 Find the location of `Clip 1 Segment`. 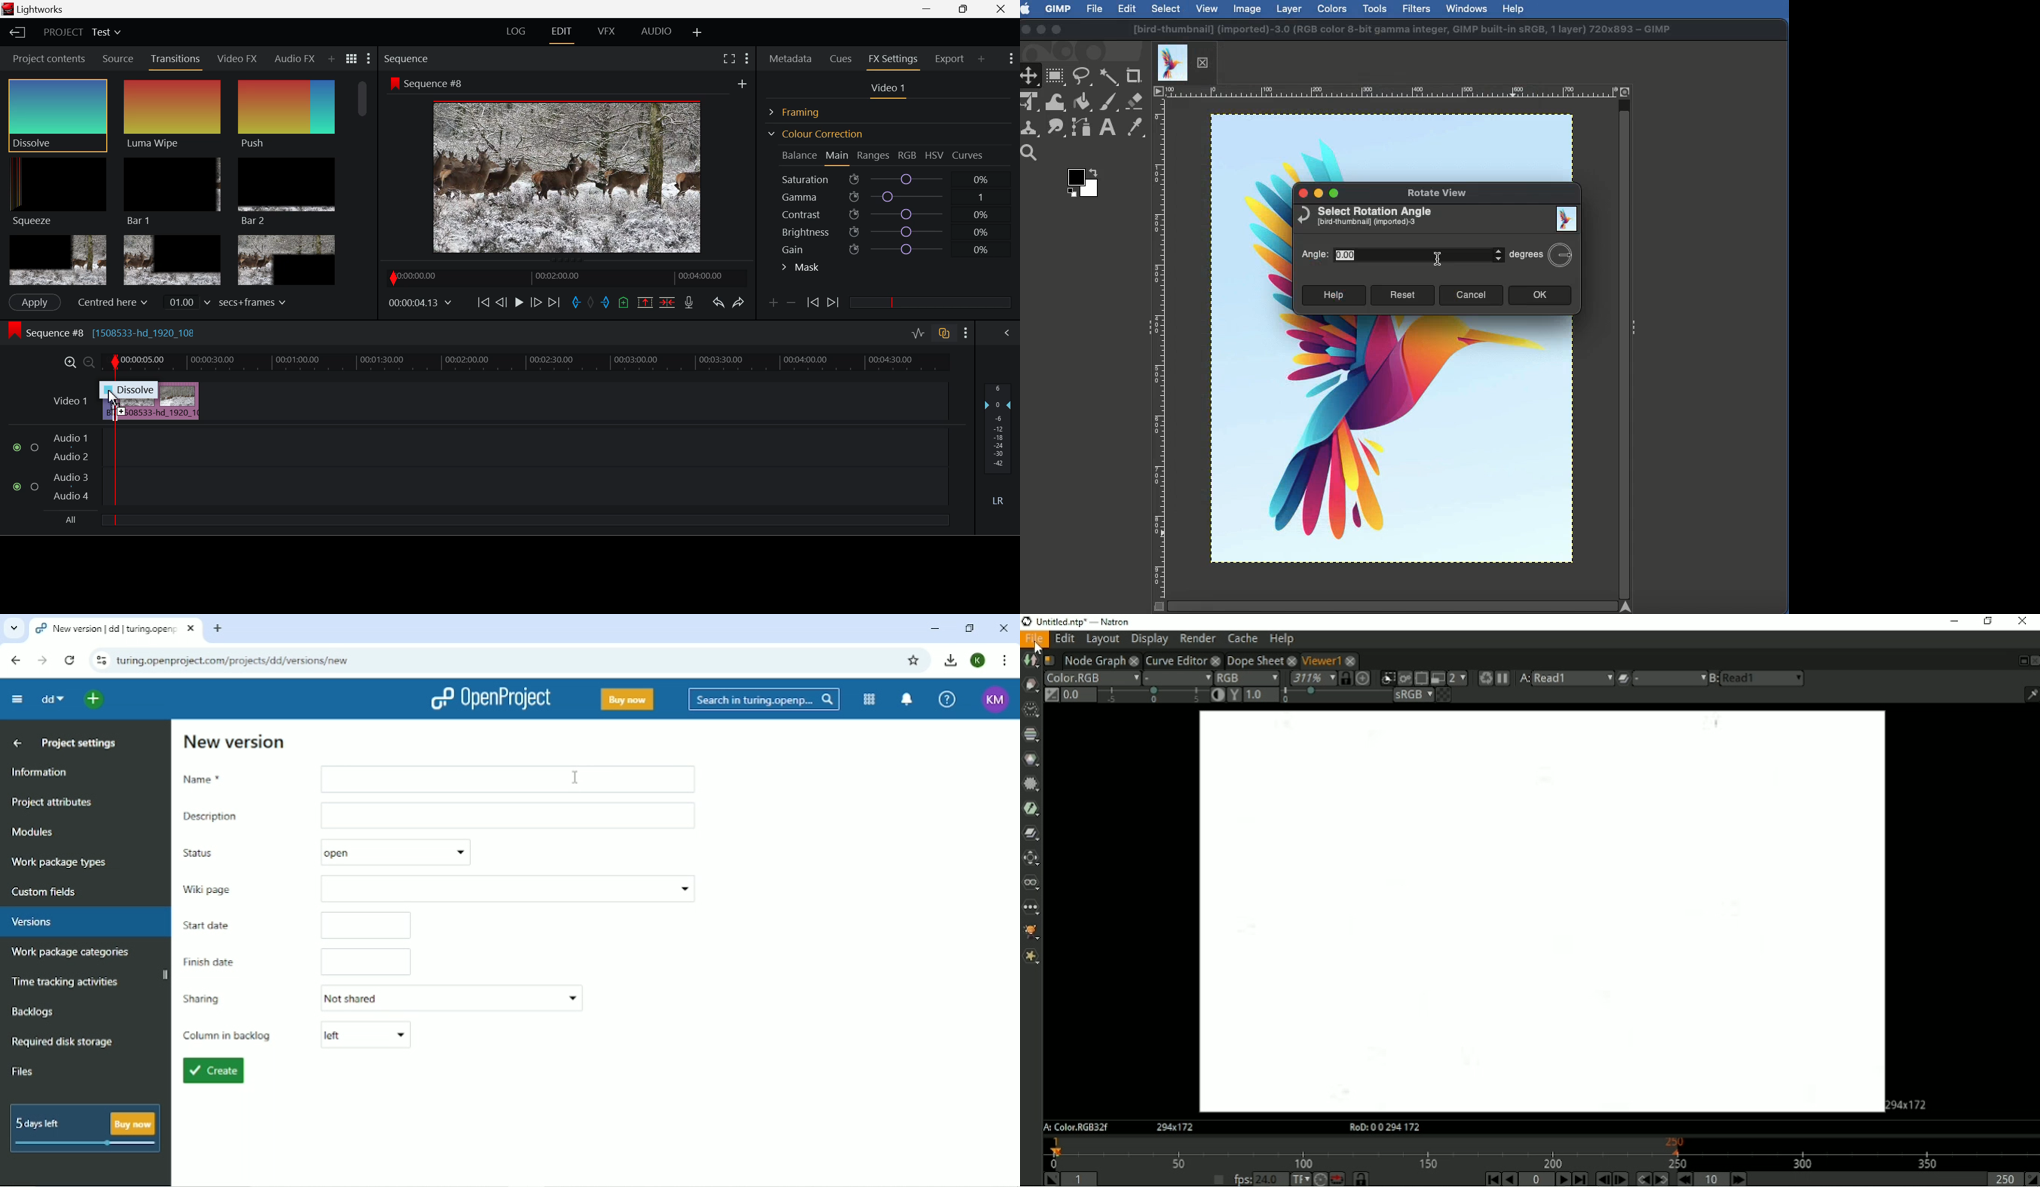

Clip 1 Segment is located at coordinates (108, 402).